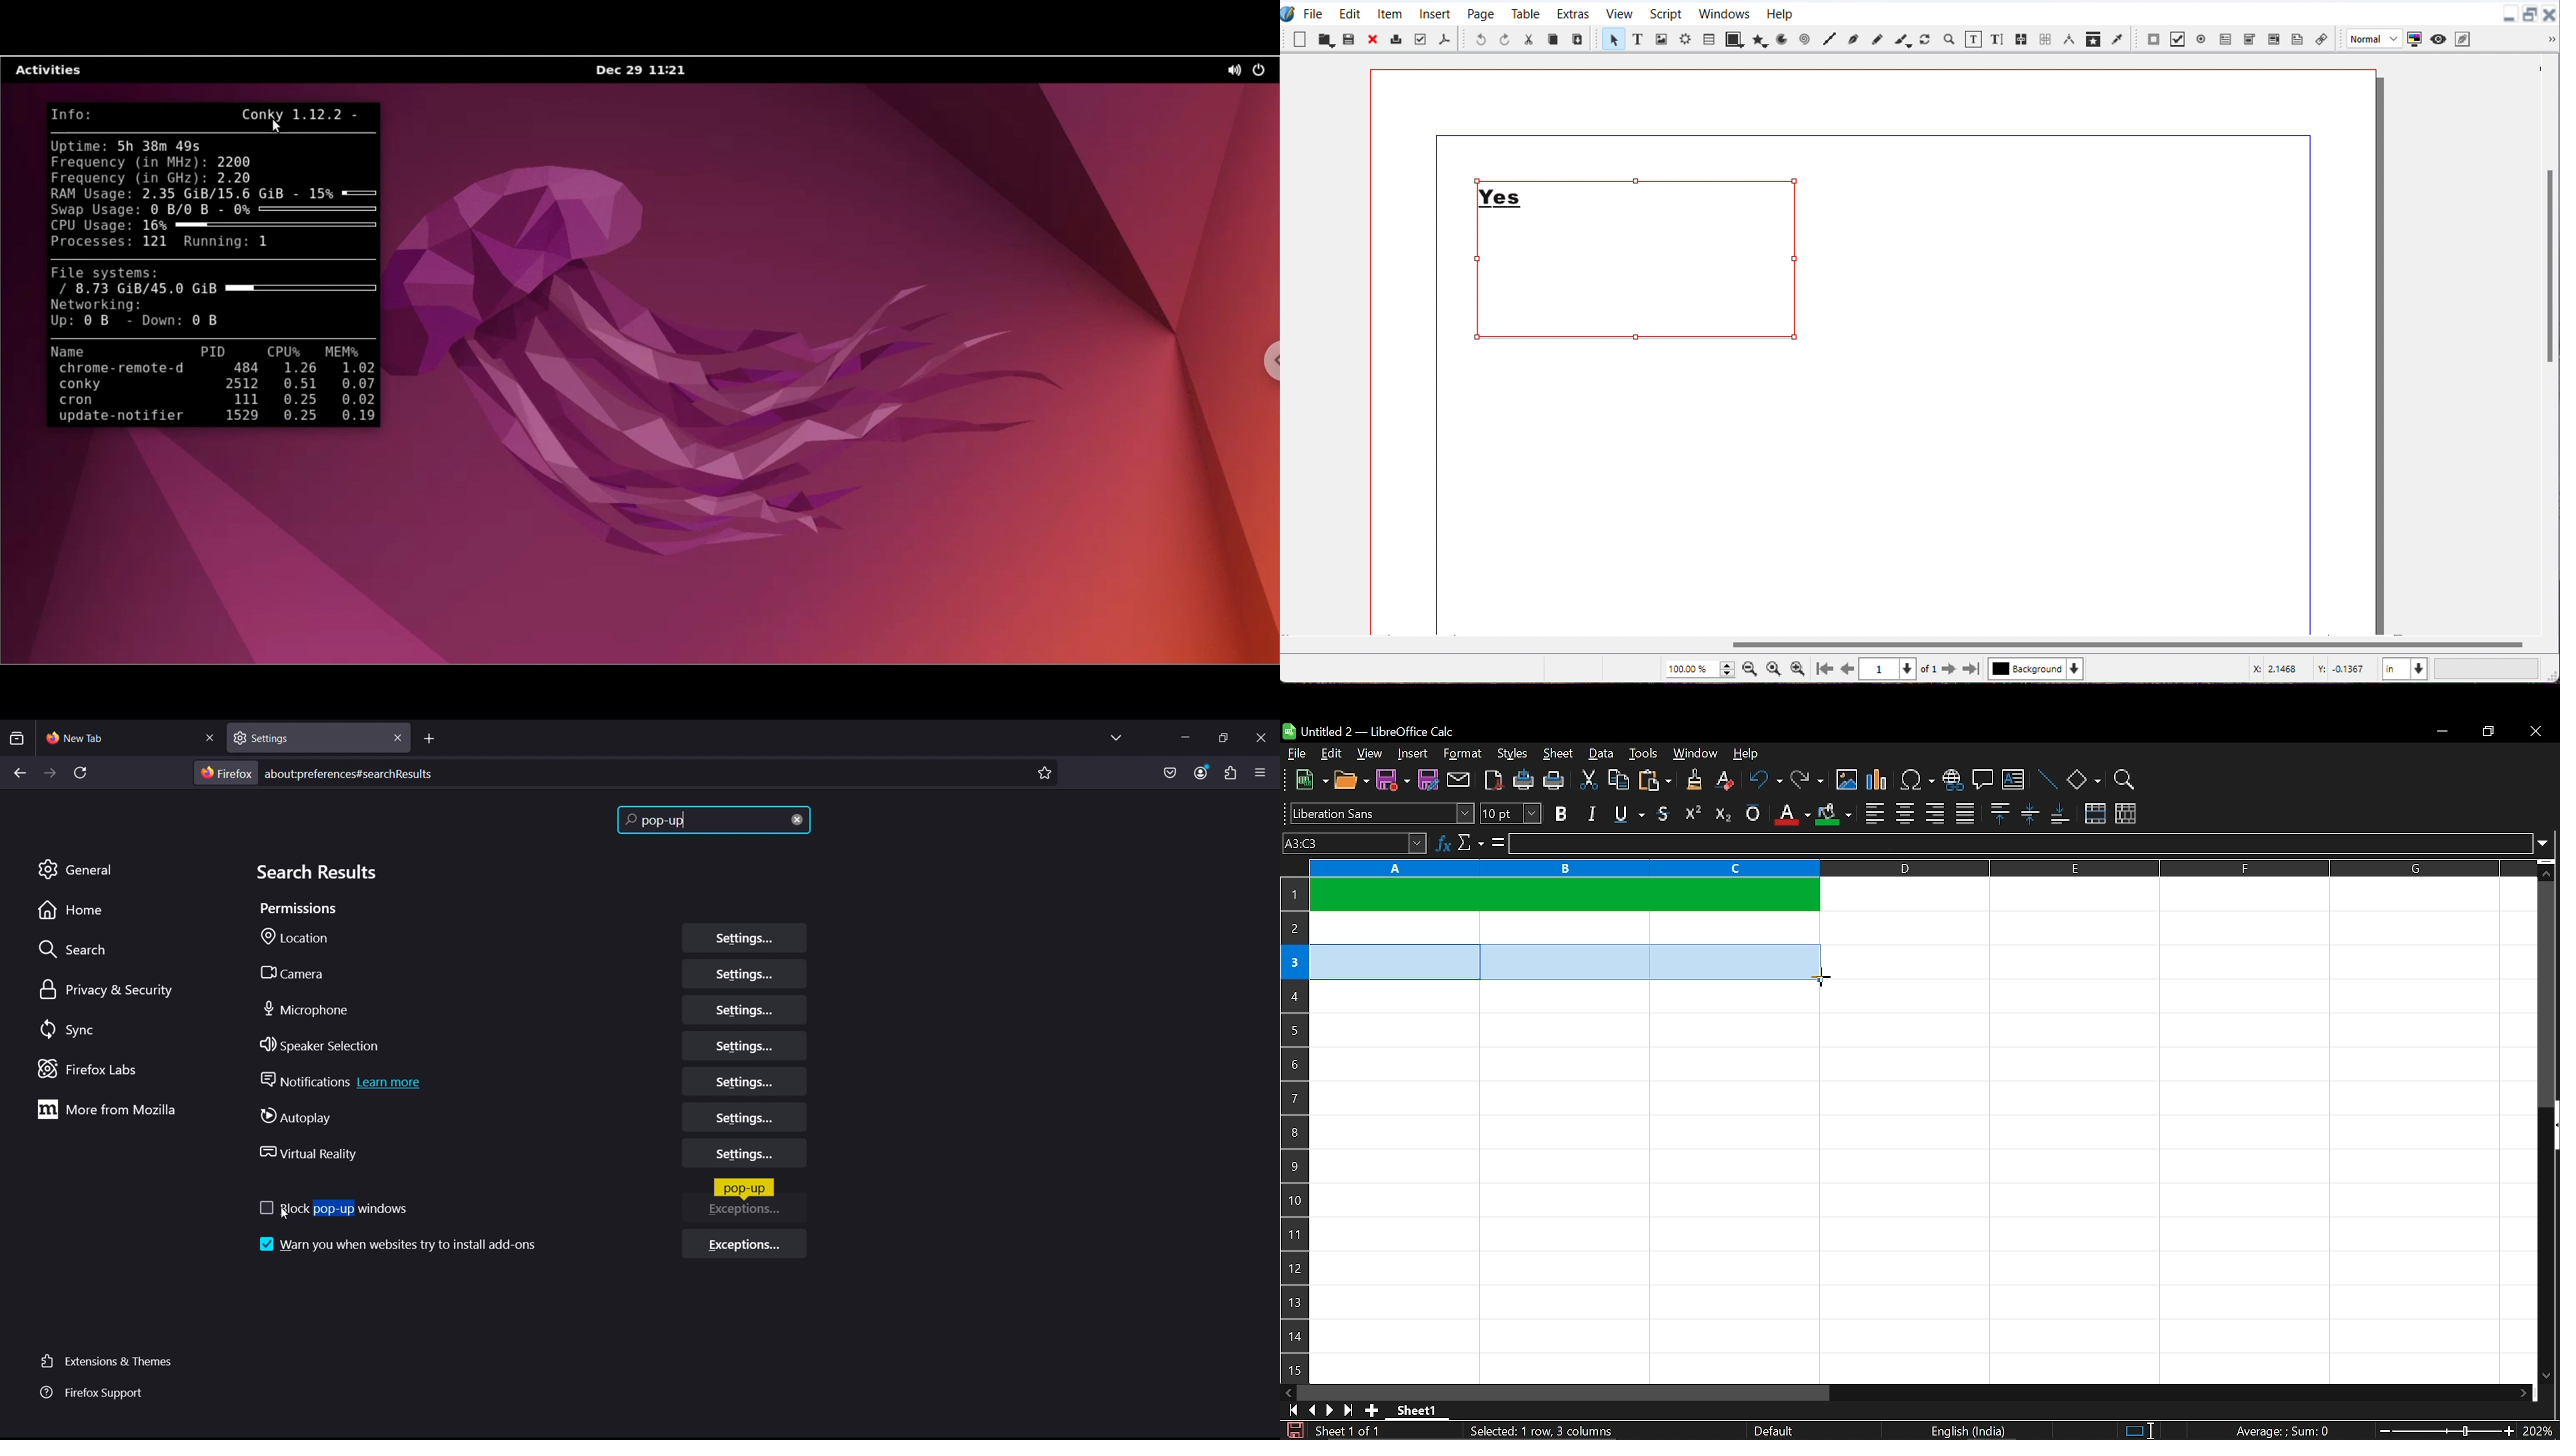 The height and width of the screenshot is (1456, 2576). Describe the element at coordinates (1554, 38) in the screenshot. I see `Copy` at that location.